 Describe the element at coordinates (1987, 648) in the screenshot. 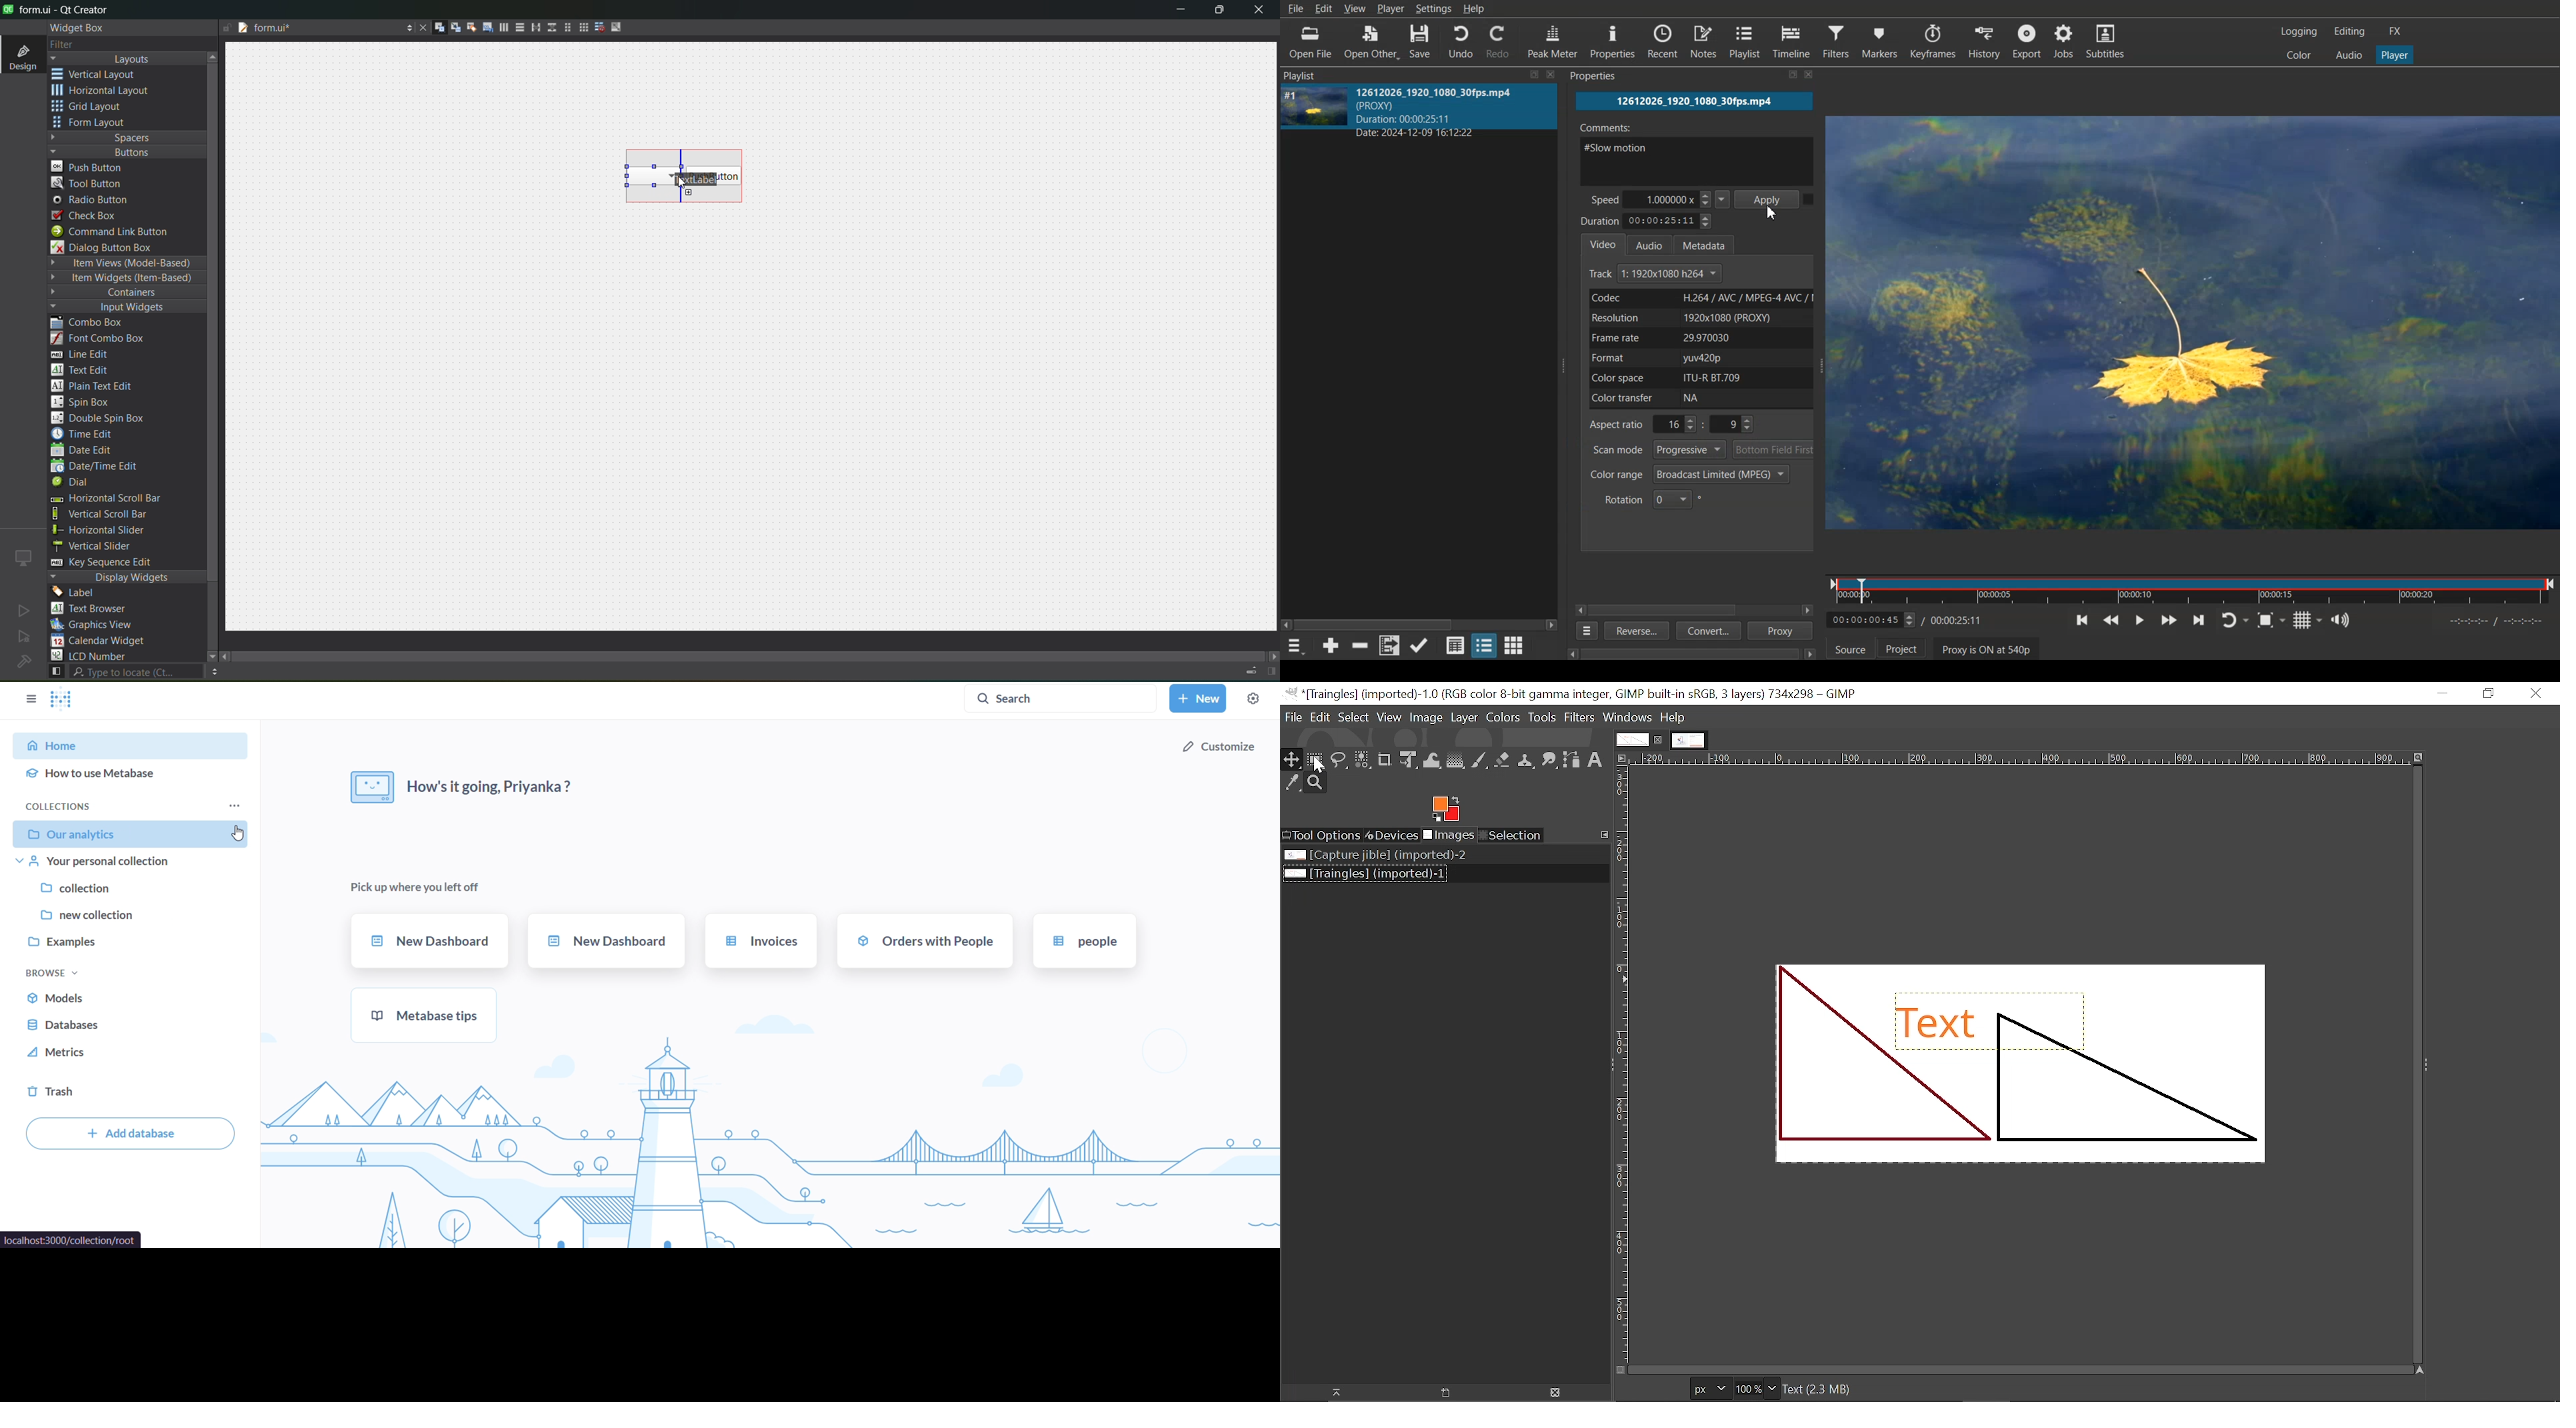

I see `Proxy is ON at 540p` at that location.